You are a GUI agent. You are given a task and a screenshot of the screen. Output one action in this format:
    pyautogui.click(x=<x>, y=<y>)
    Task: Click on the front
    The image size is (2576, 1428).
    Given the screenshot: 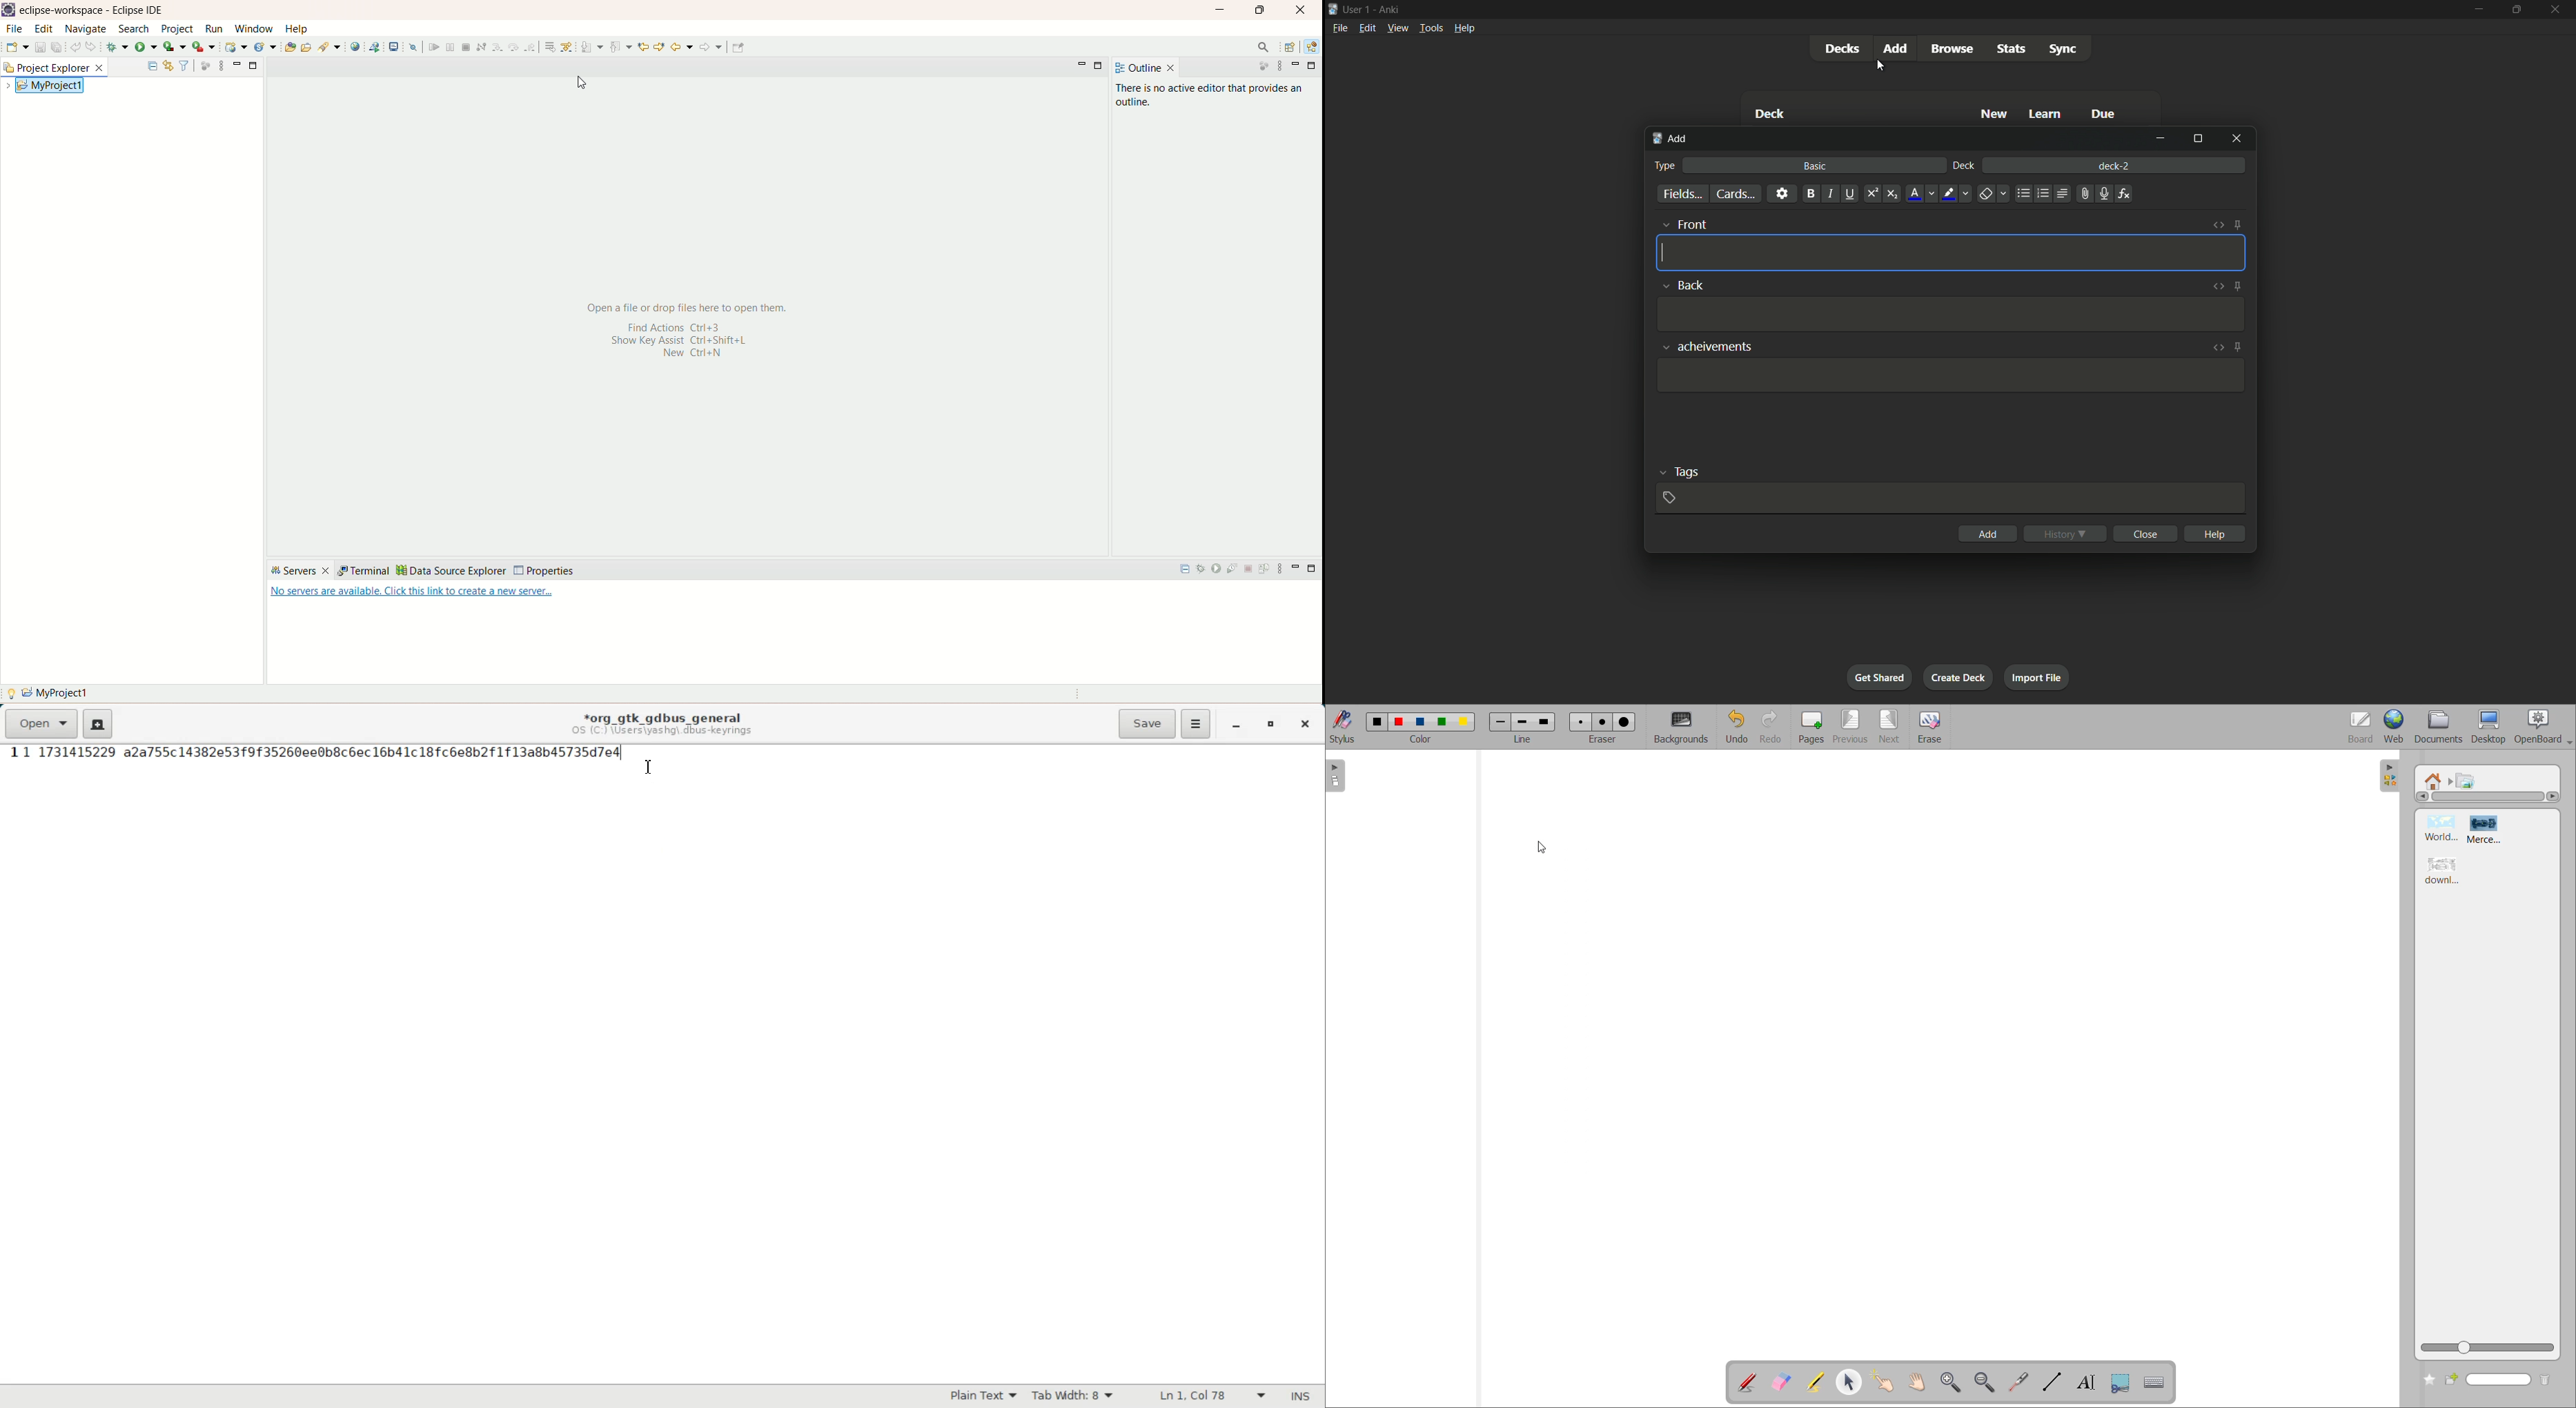 What is the action you would take?
    pyautogui.click(x=1681, y=224)
    